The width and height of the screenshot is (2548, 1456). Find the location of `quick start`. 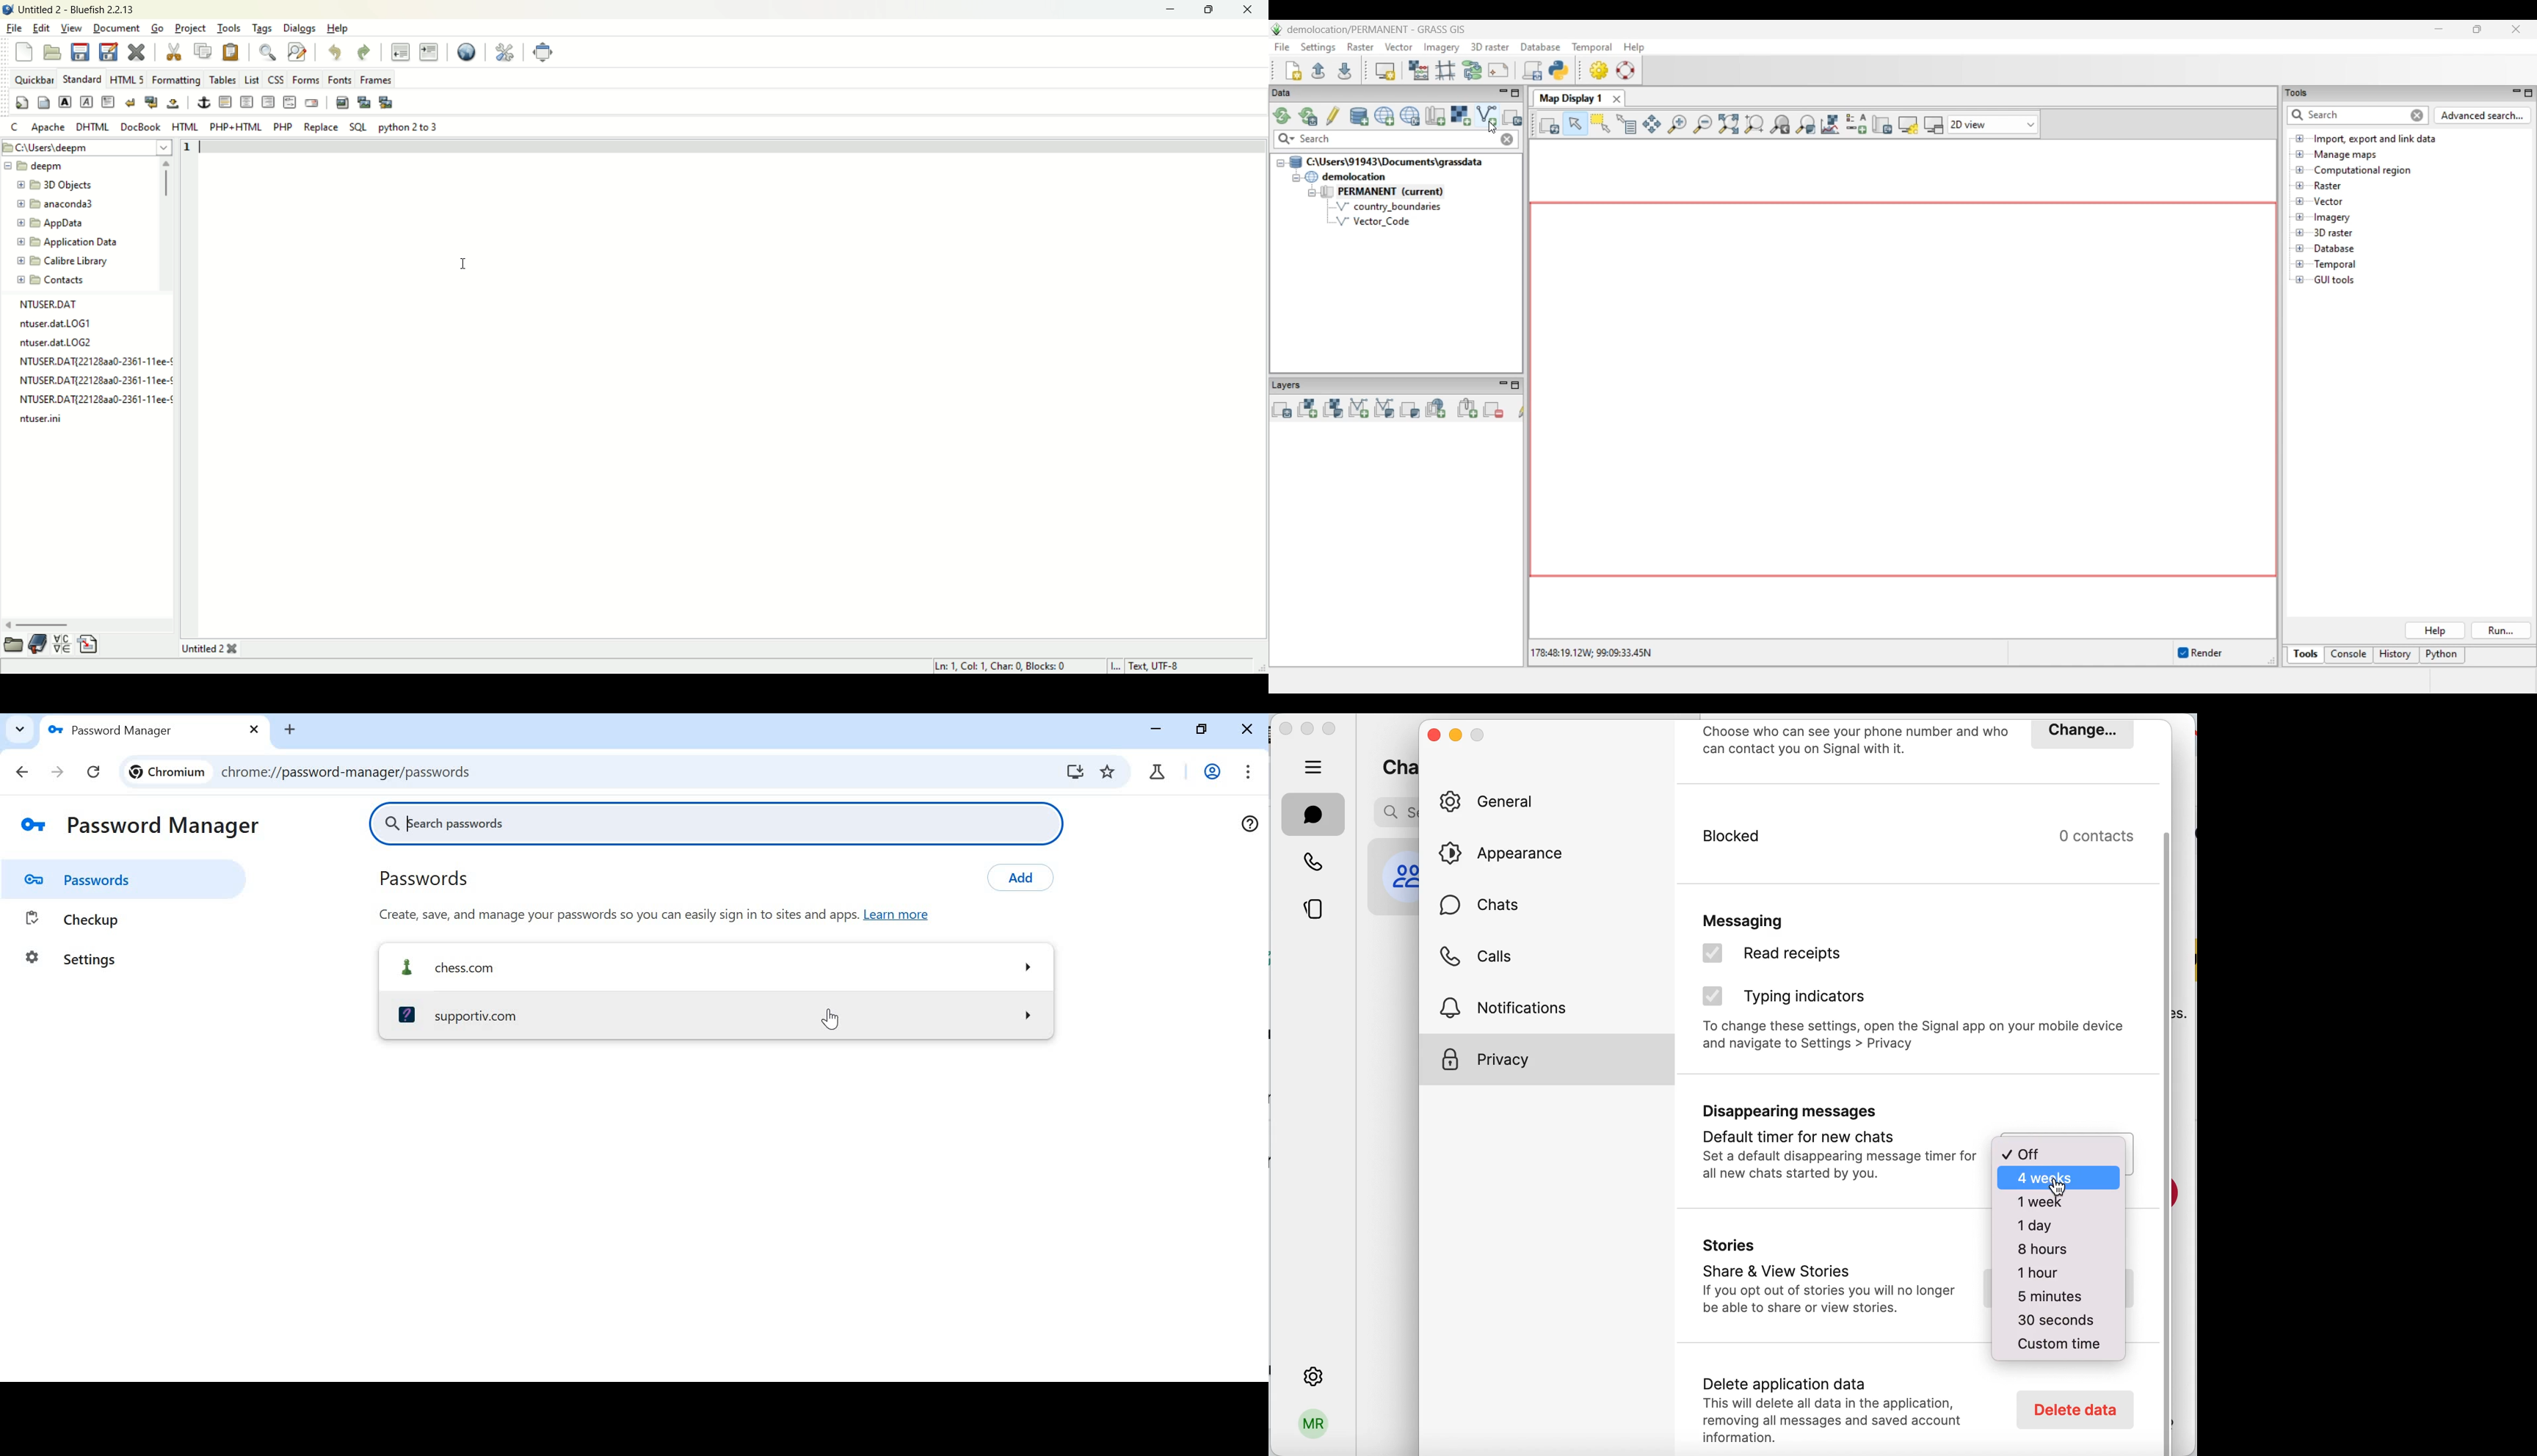

quick start is located at coordinates (20, 102).